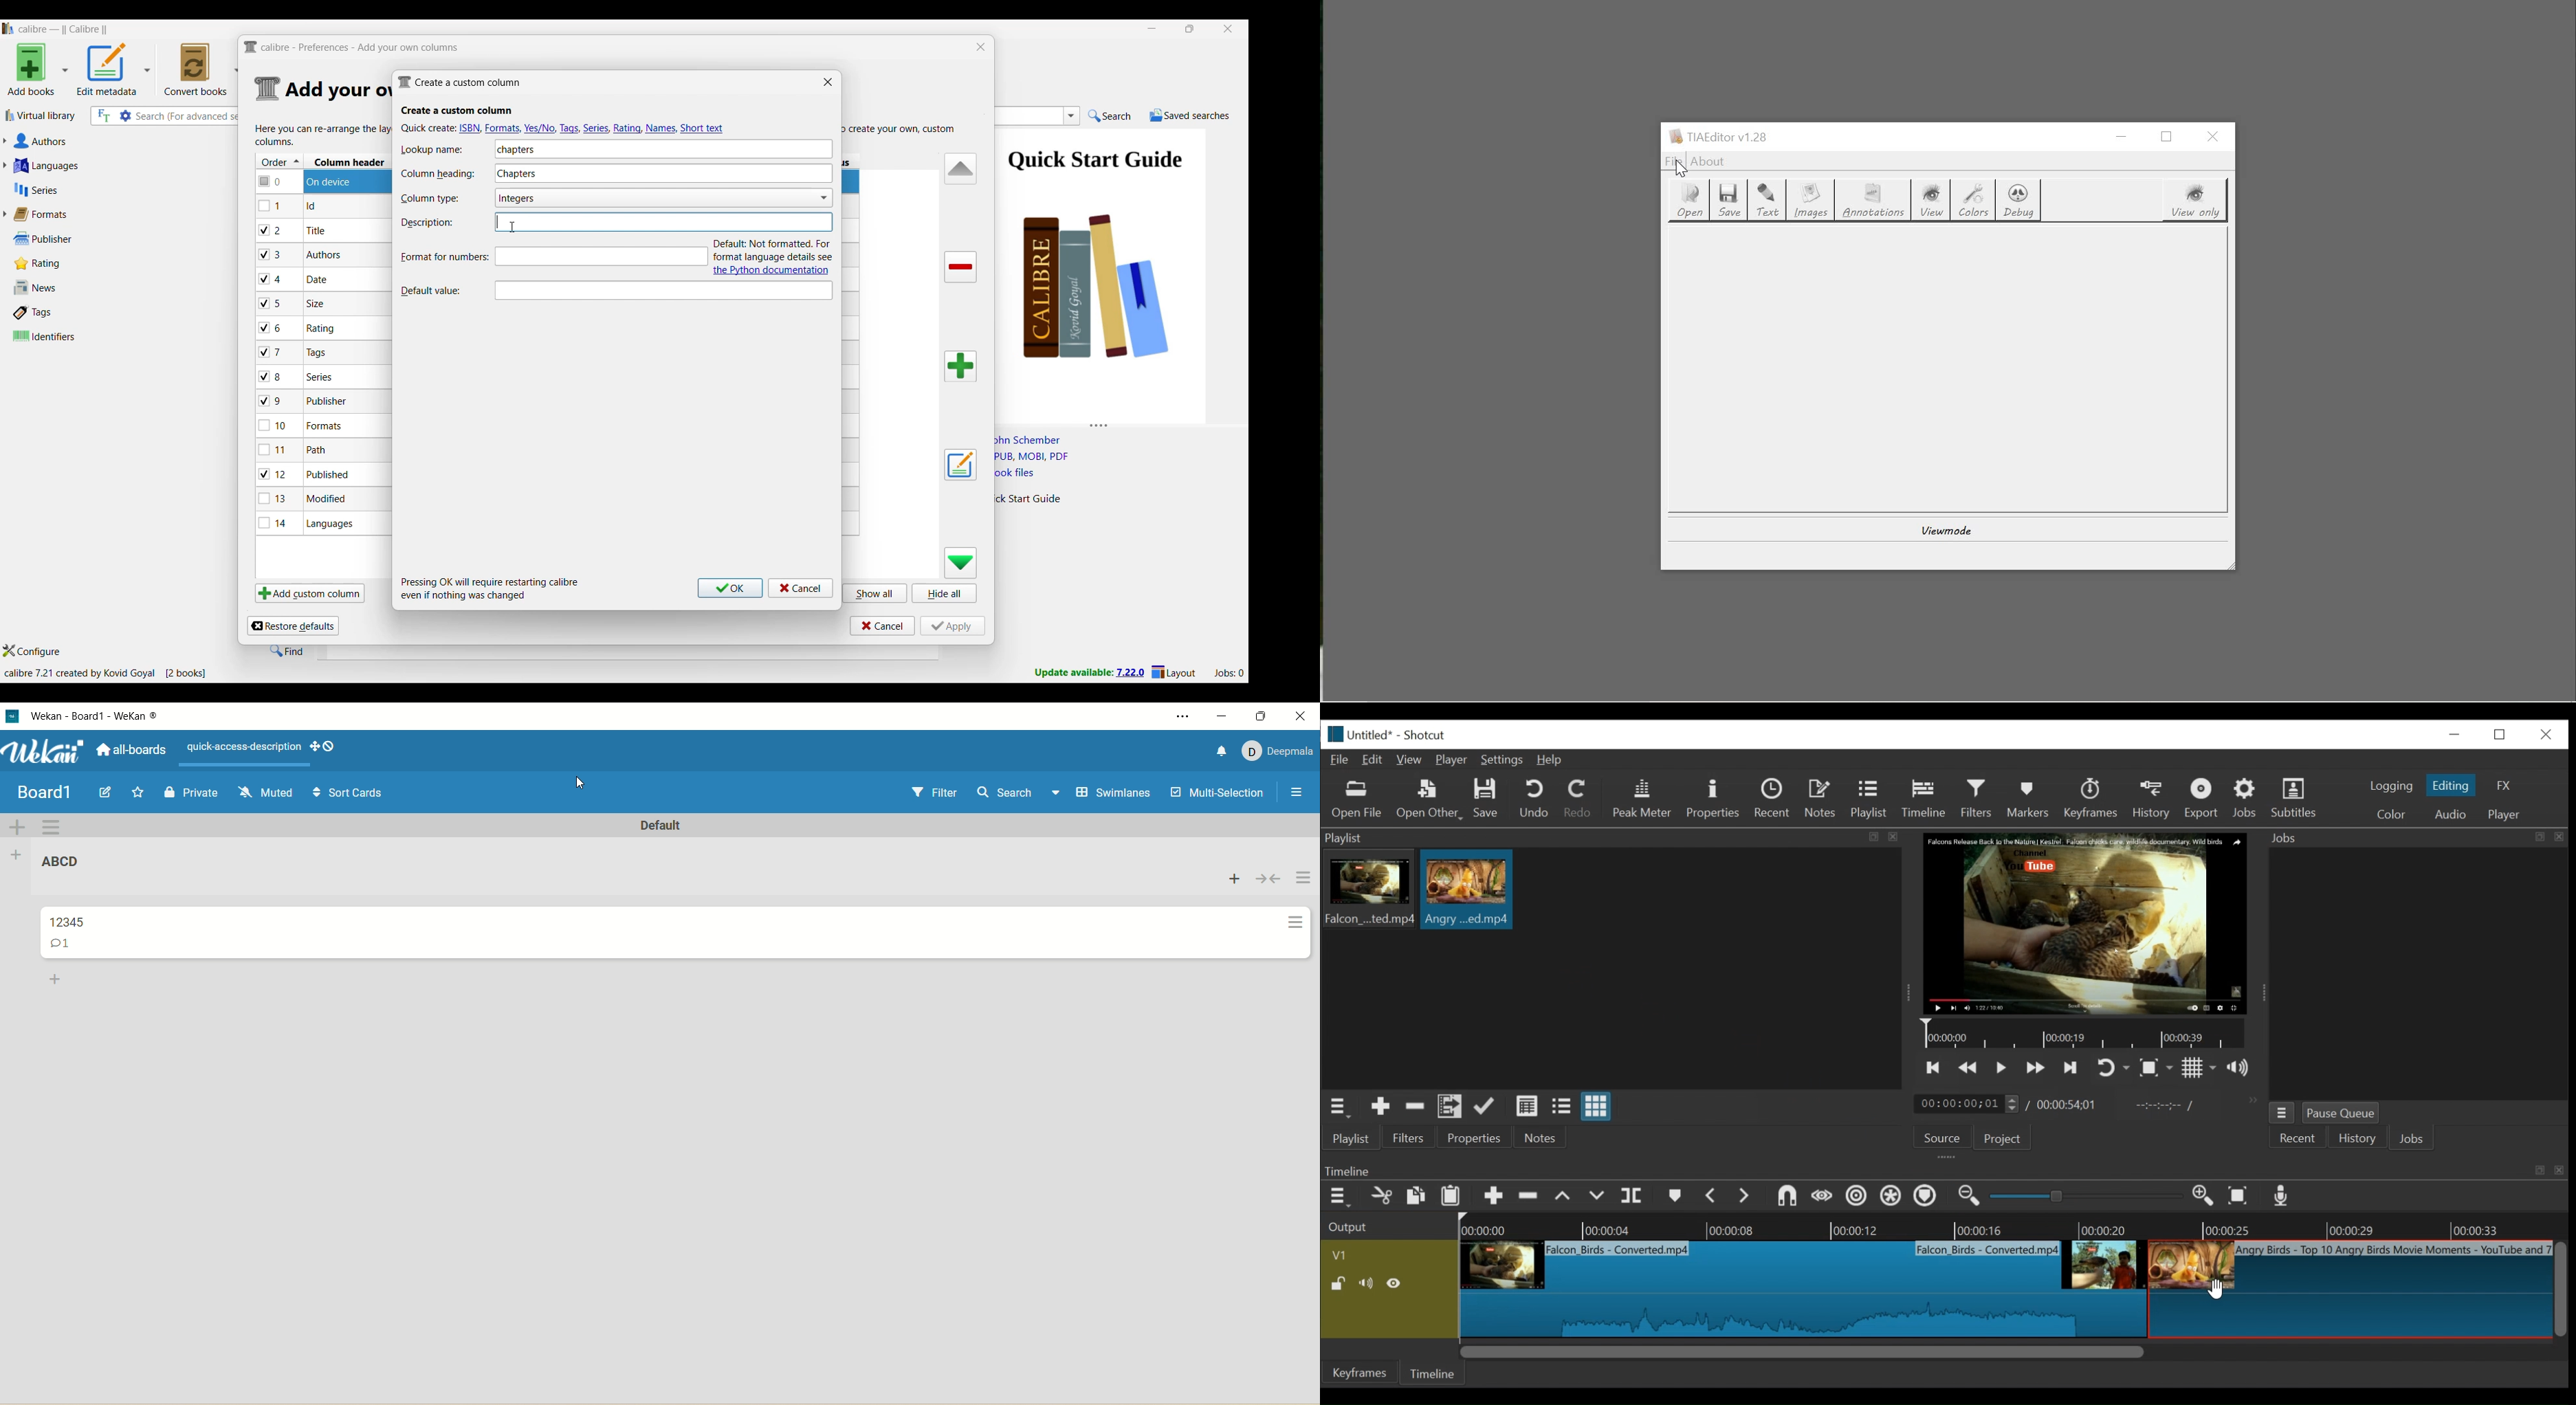  What do you see at coordinates (271, 401) in the screenshot?
I see `checkbox - 9` at bounding box center [271, 401].